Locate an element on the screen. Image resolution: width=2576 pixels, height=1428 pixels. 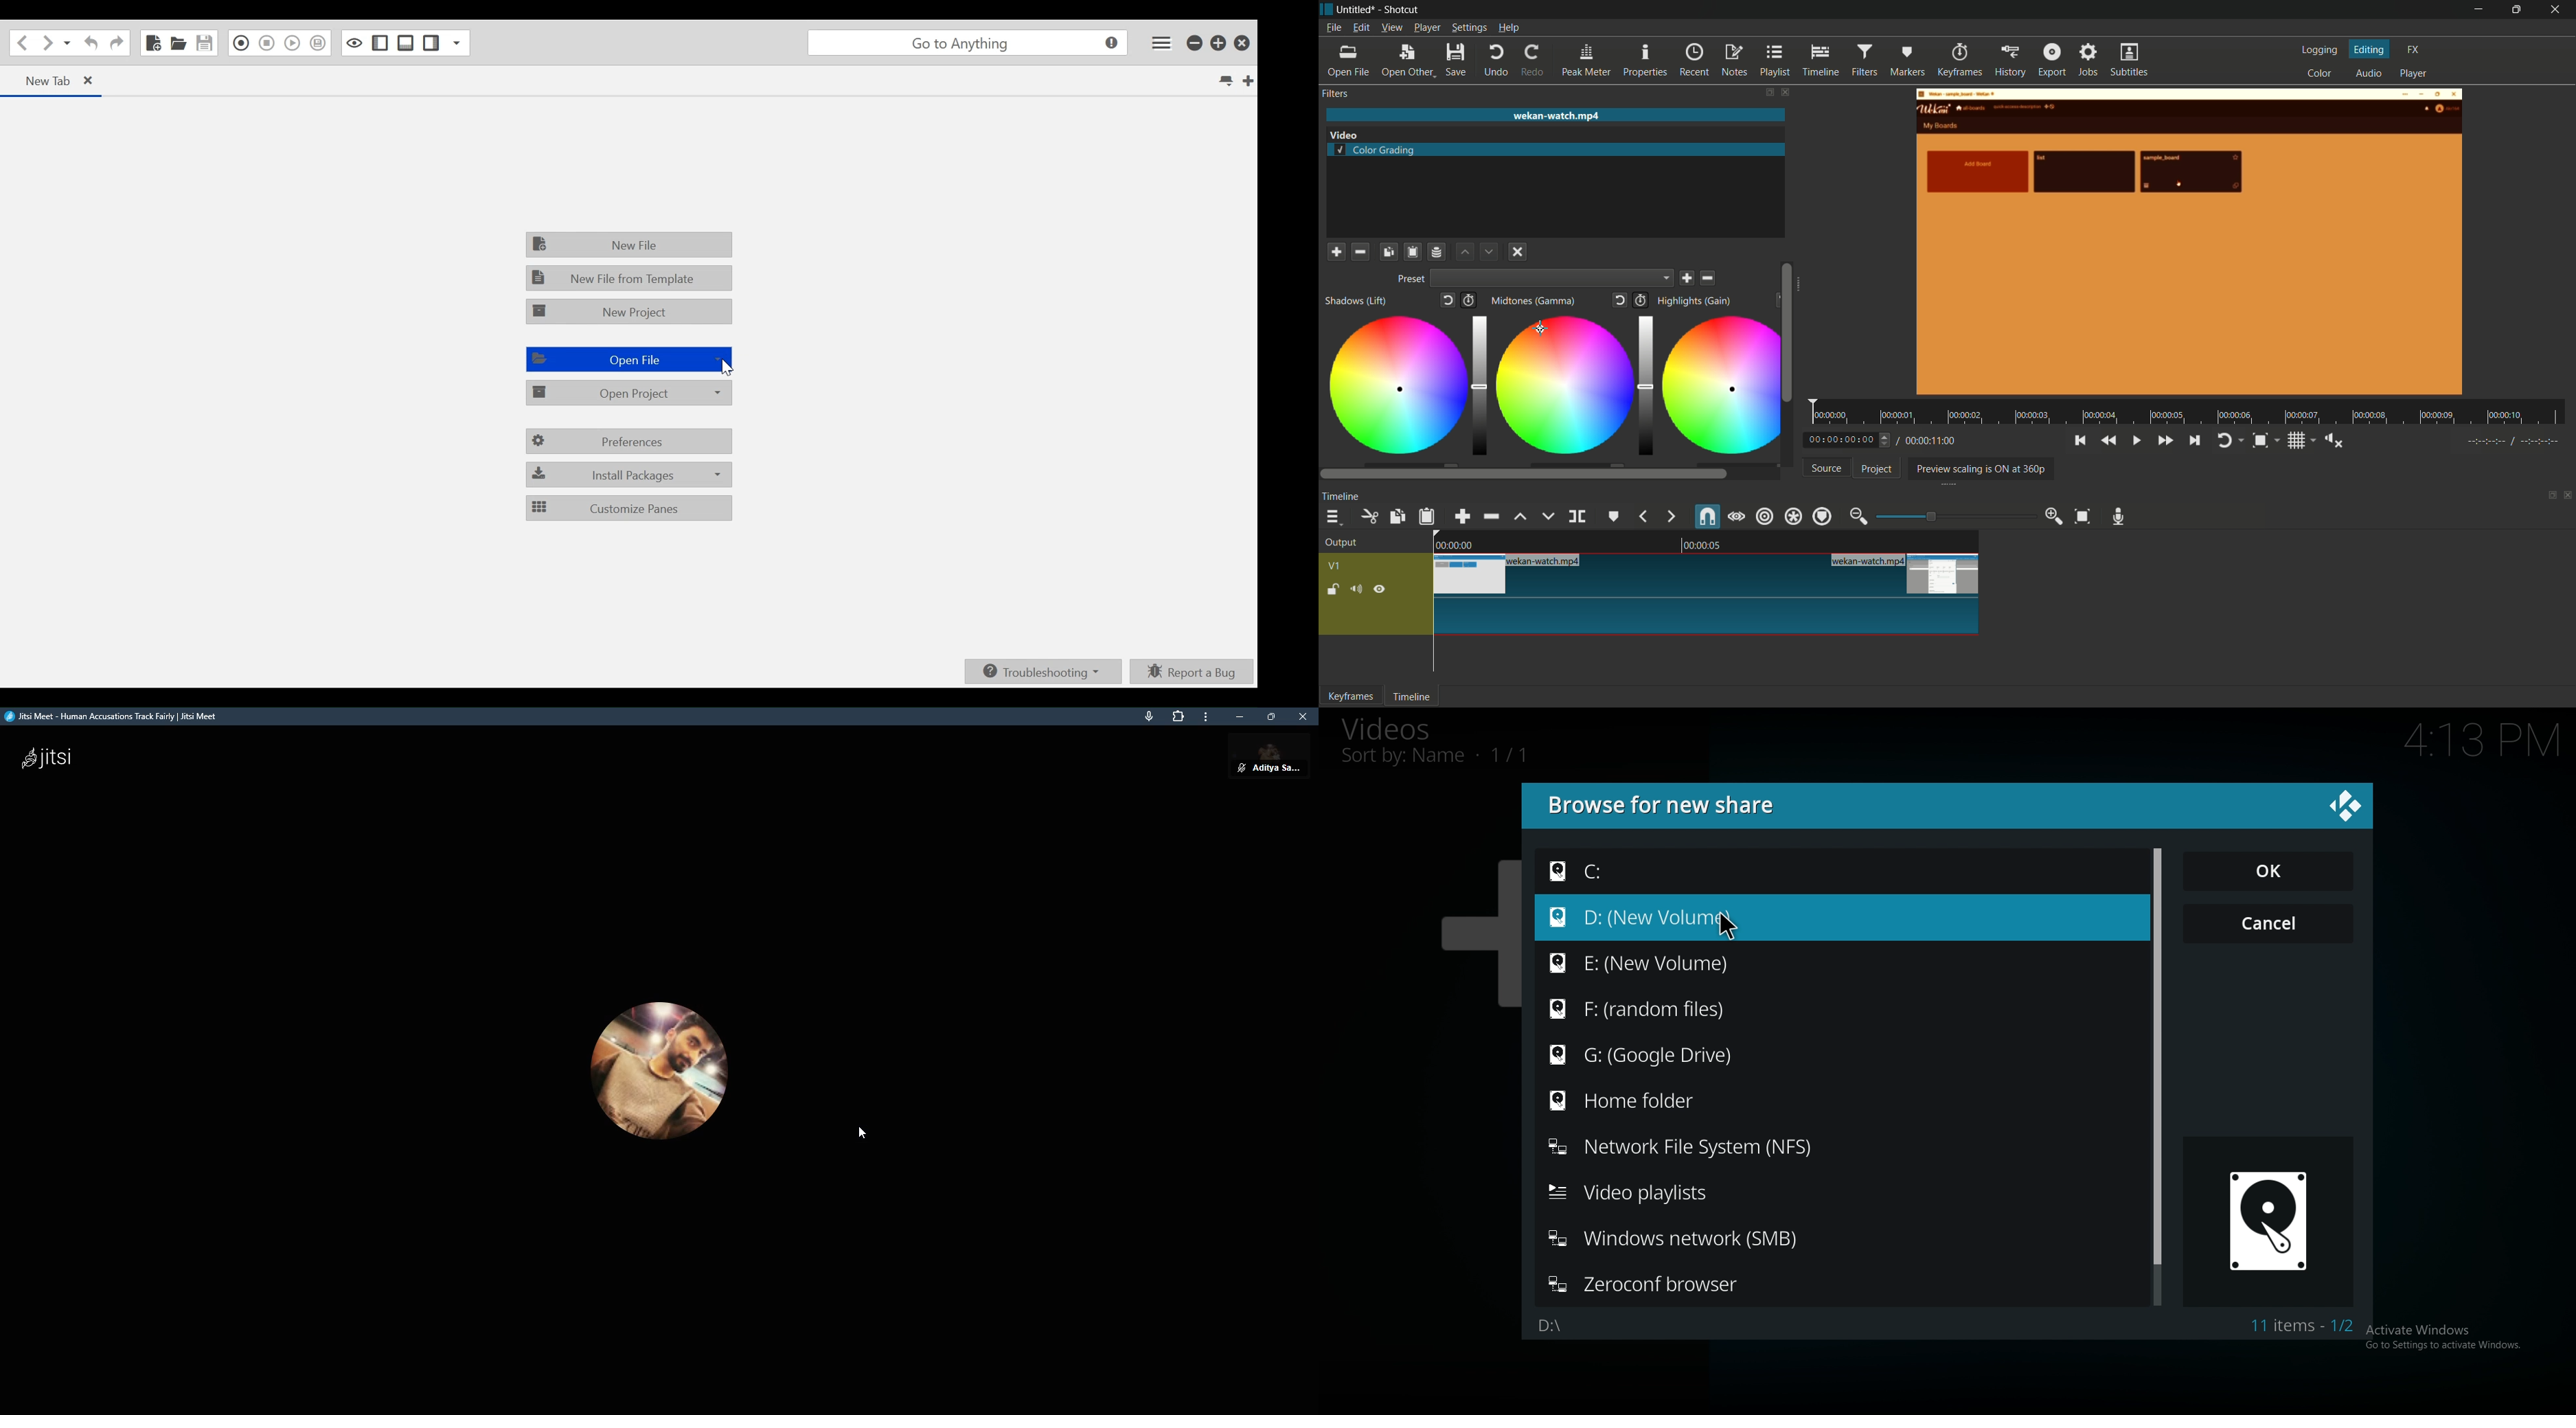
folder is located at coordinates (1641, 1103).